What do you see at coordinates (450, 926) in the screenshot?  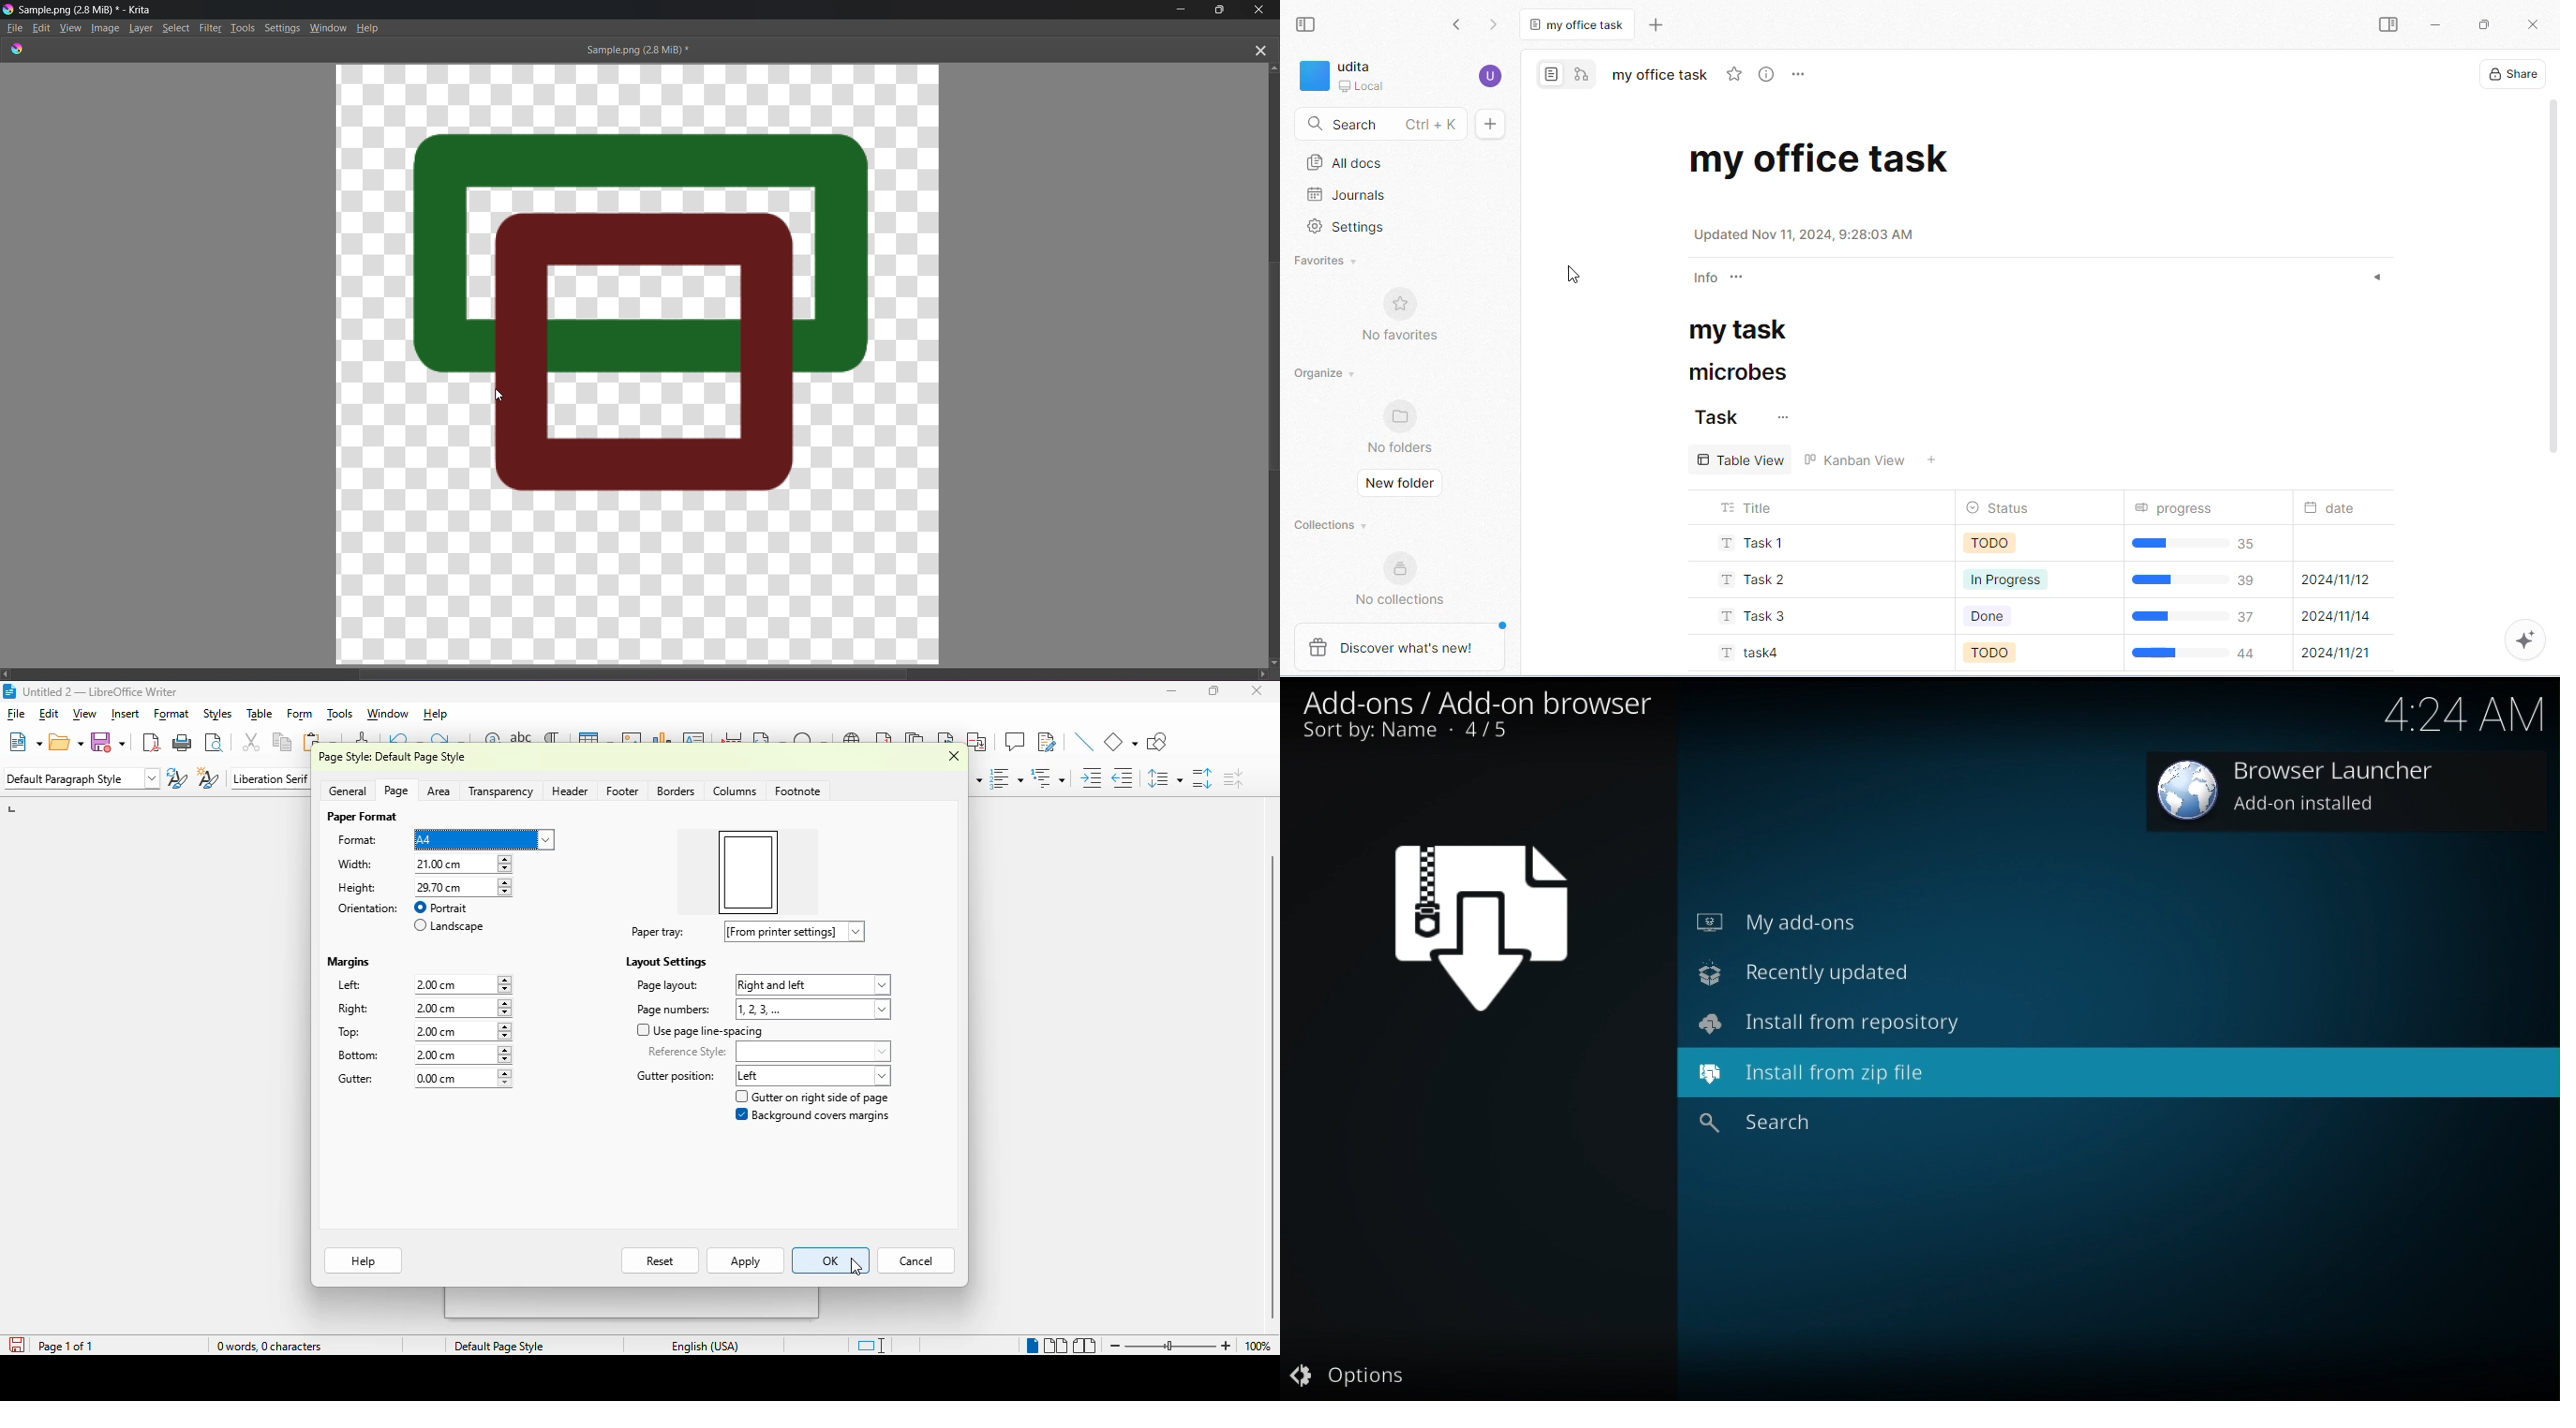 I see `landscape` at bounding box center [450, 926].